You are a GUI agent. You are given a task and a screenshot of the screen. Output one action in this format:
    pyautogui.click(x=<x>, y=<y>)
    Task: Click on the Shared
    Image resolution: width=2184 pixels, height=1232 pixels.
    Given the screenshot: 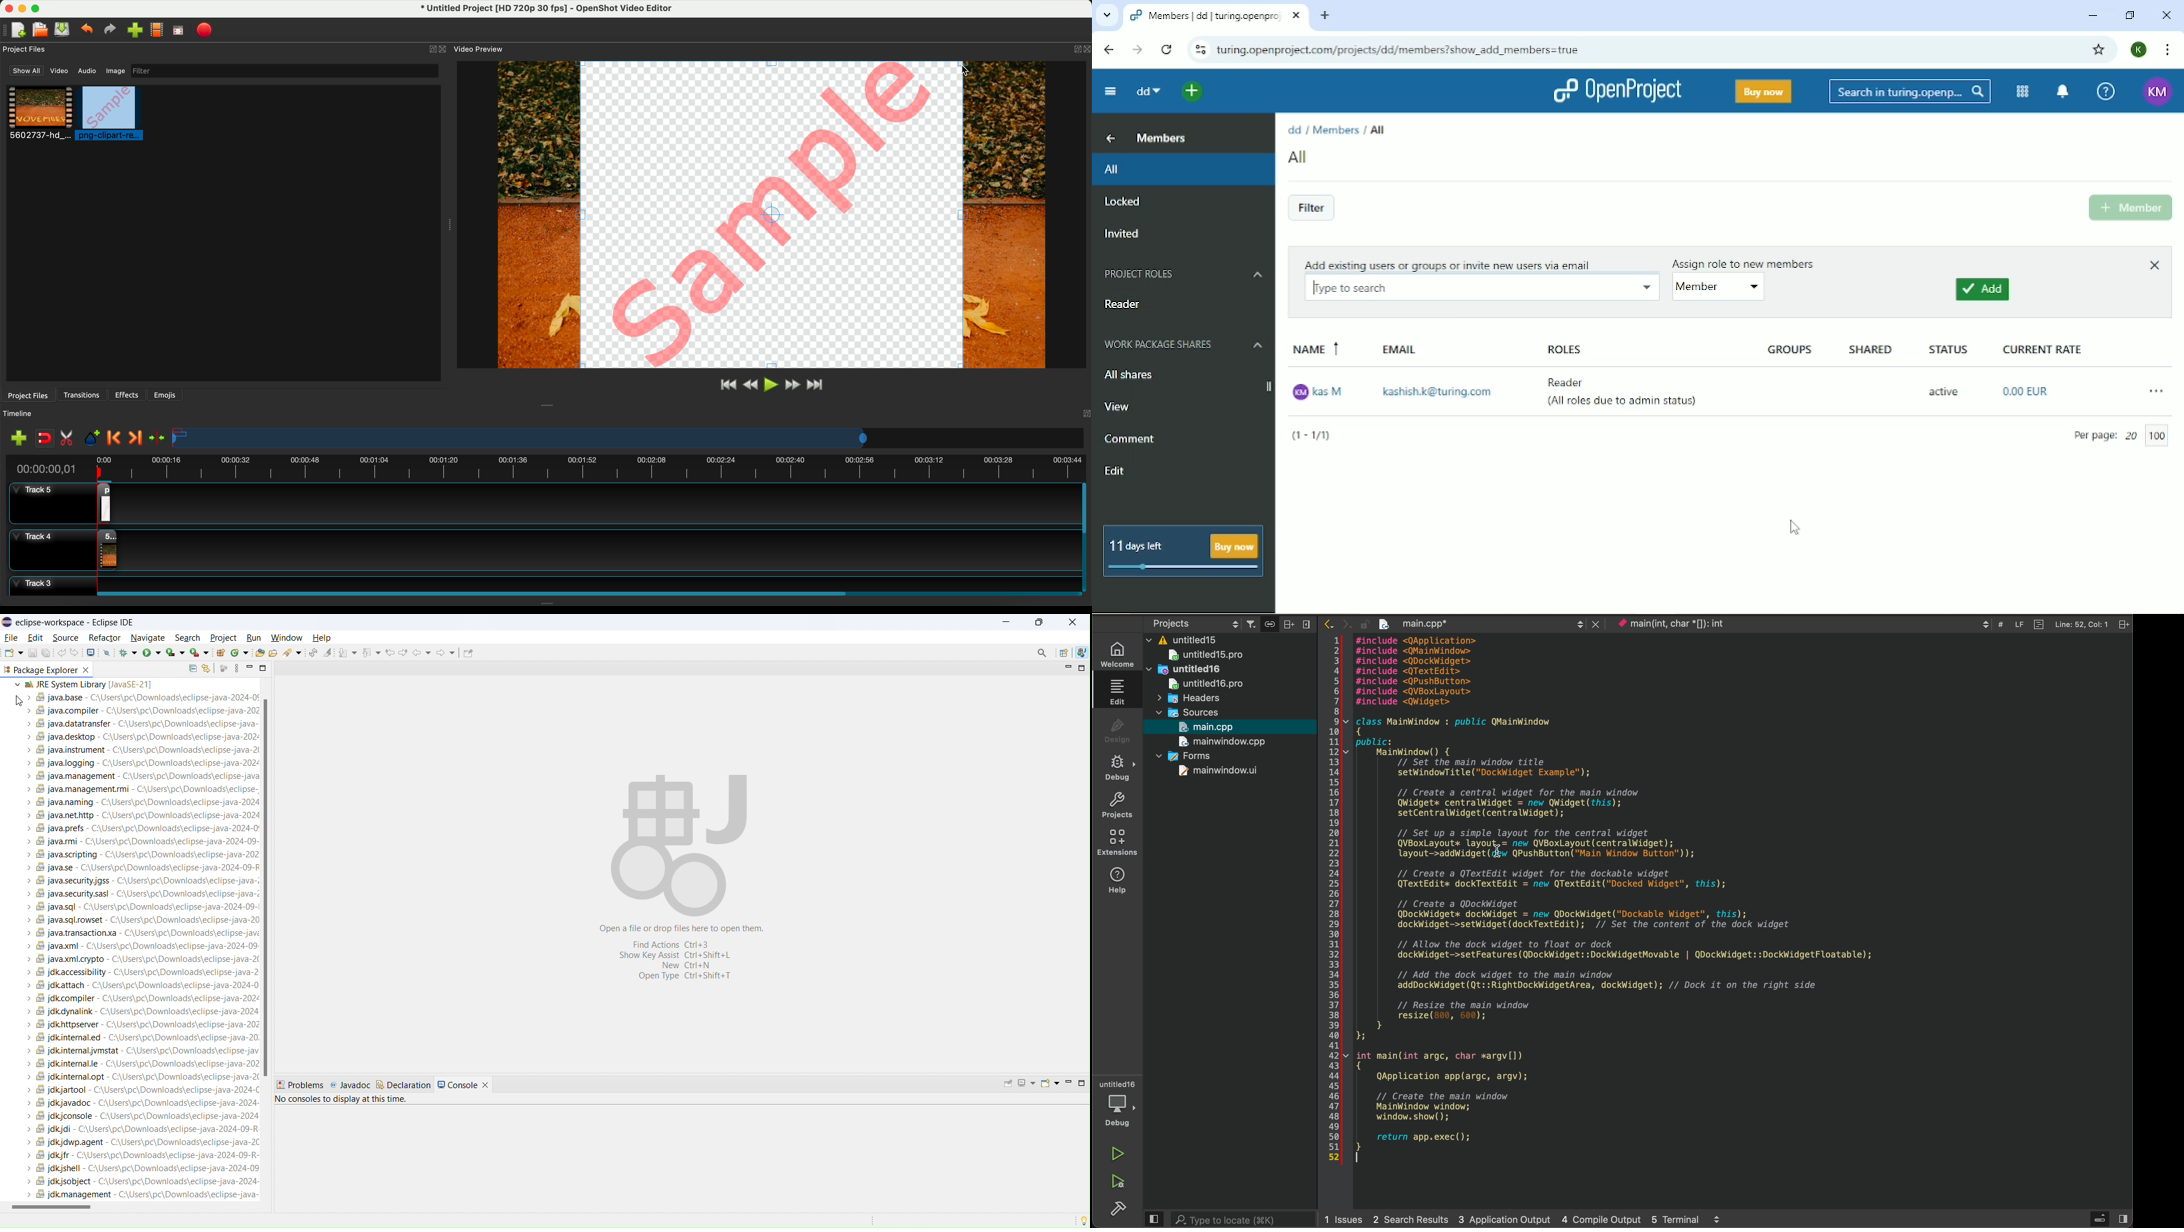 What is the action you would take?
    pyautogui.click(x=1871, y=350)
    